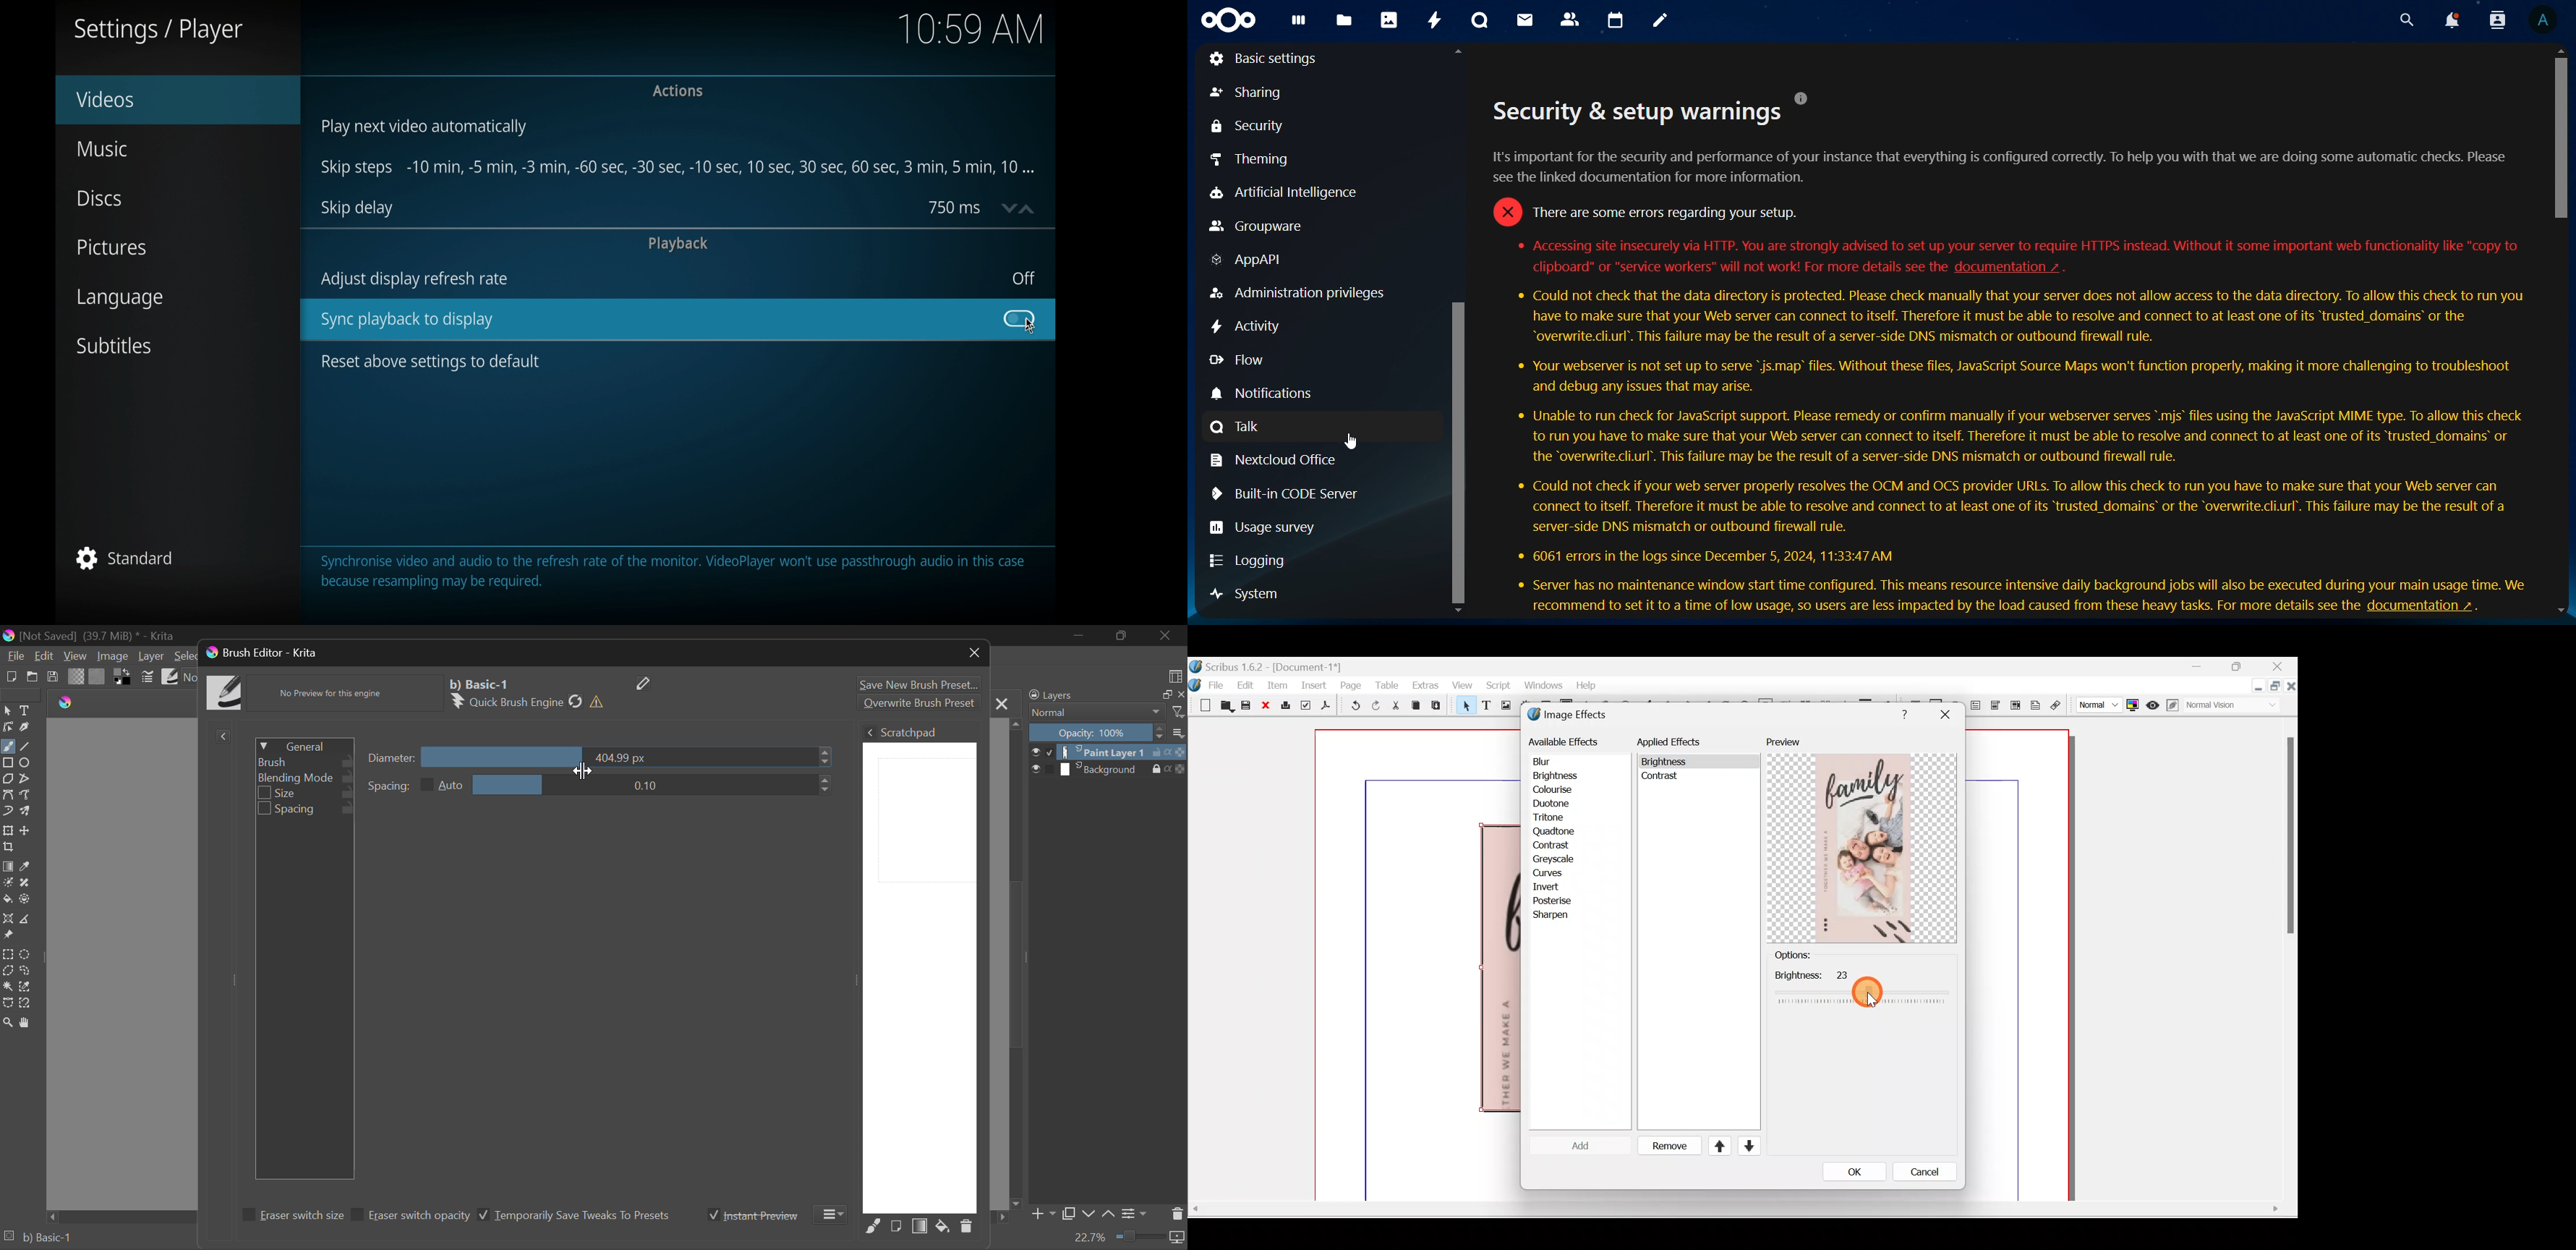 The width and height of the screenshot is (2576, 1260). What do you see at coordinates (425, 127) in the screenshot?
I see `play next video automatically` at bounding box center [425, 127].